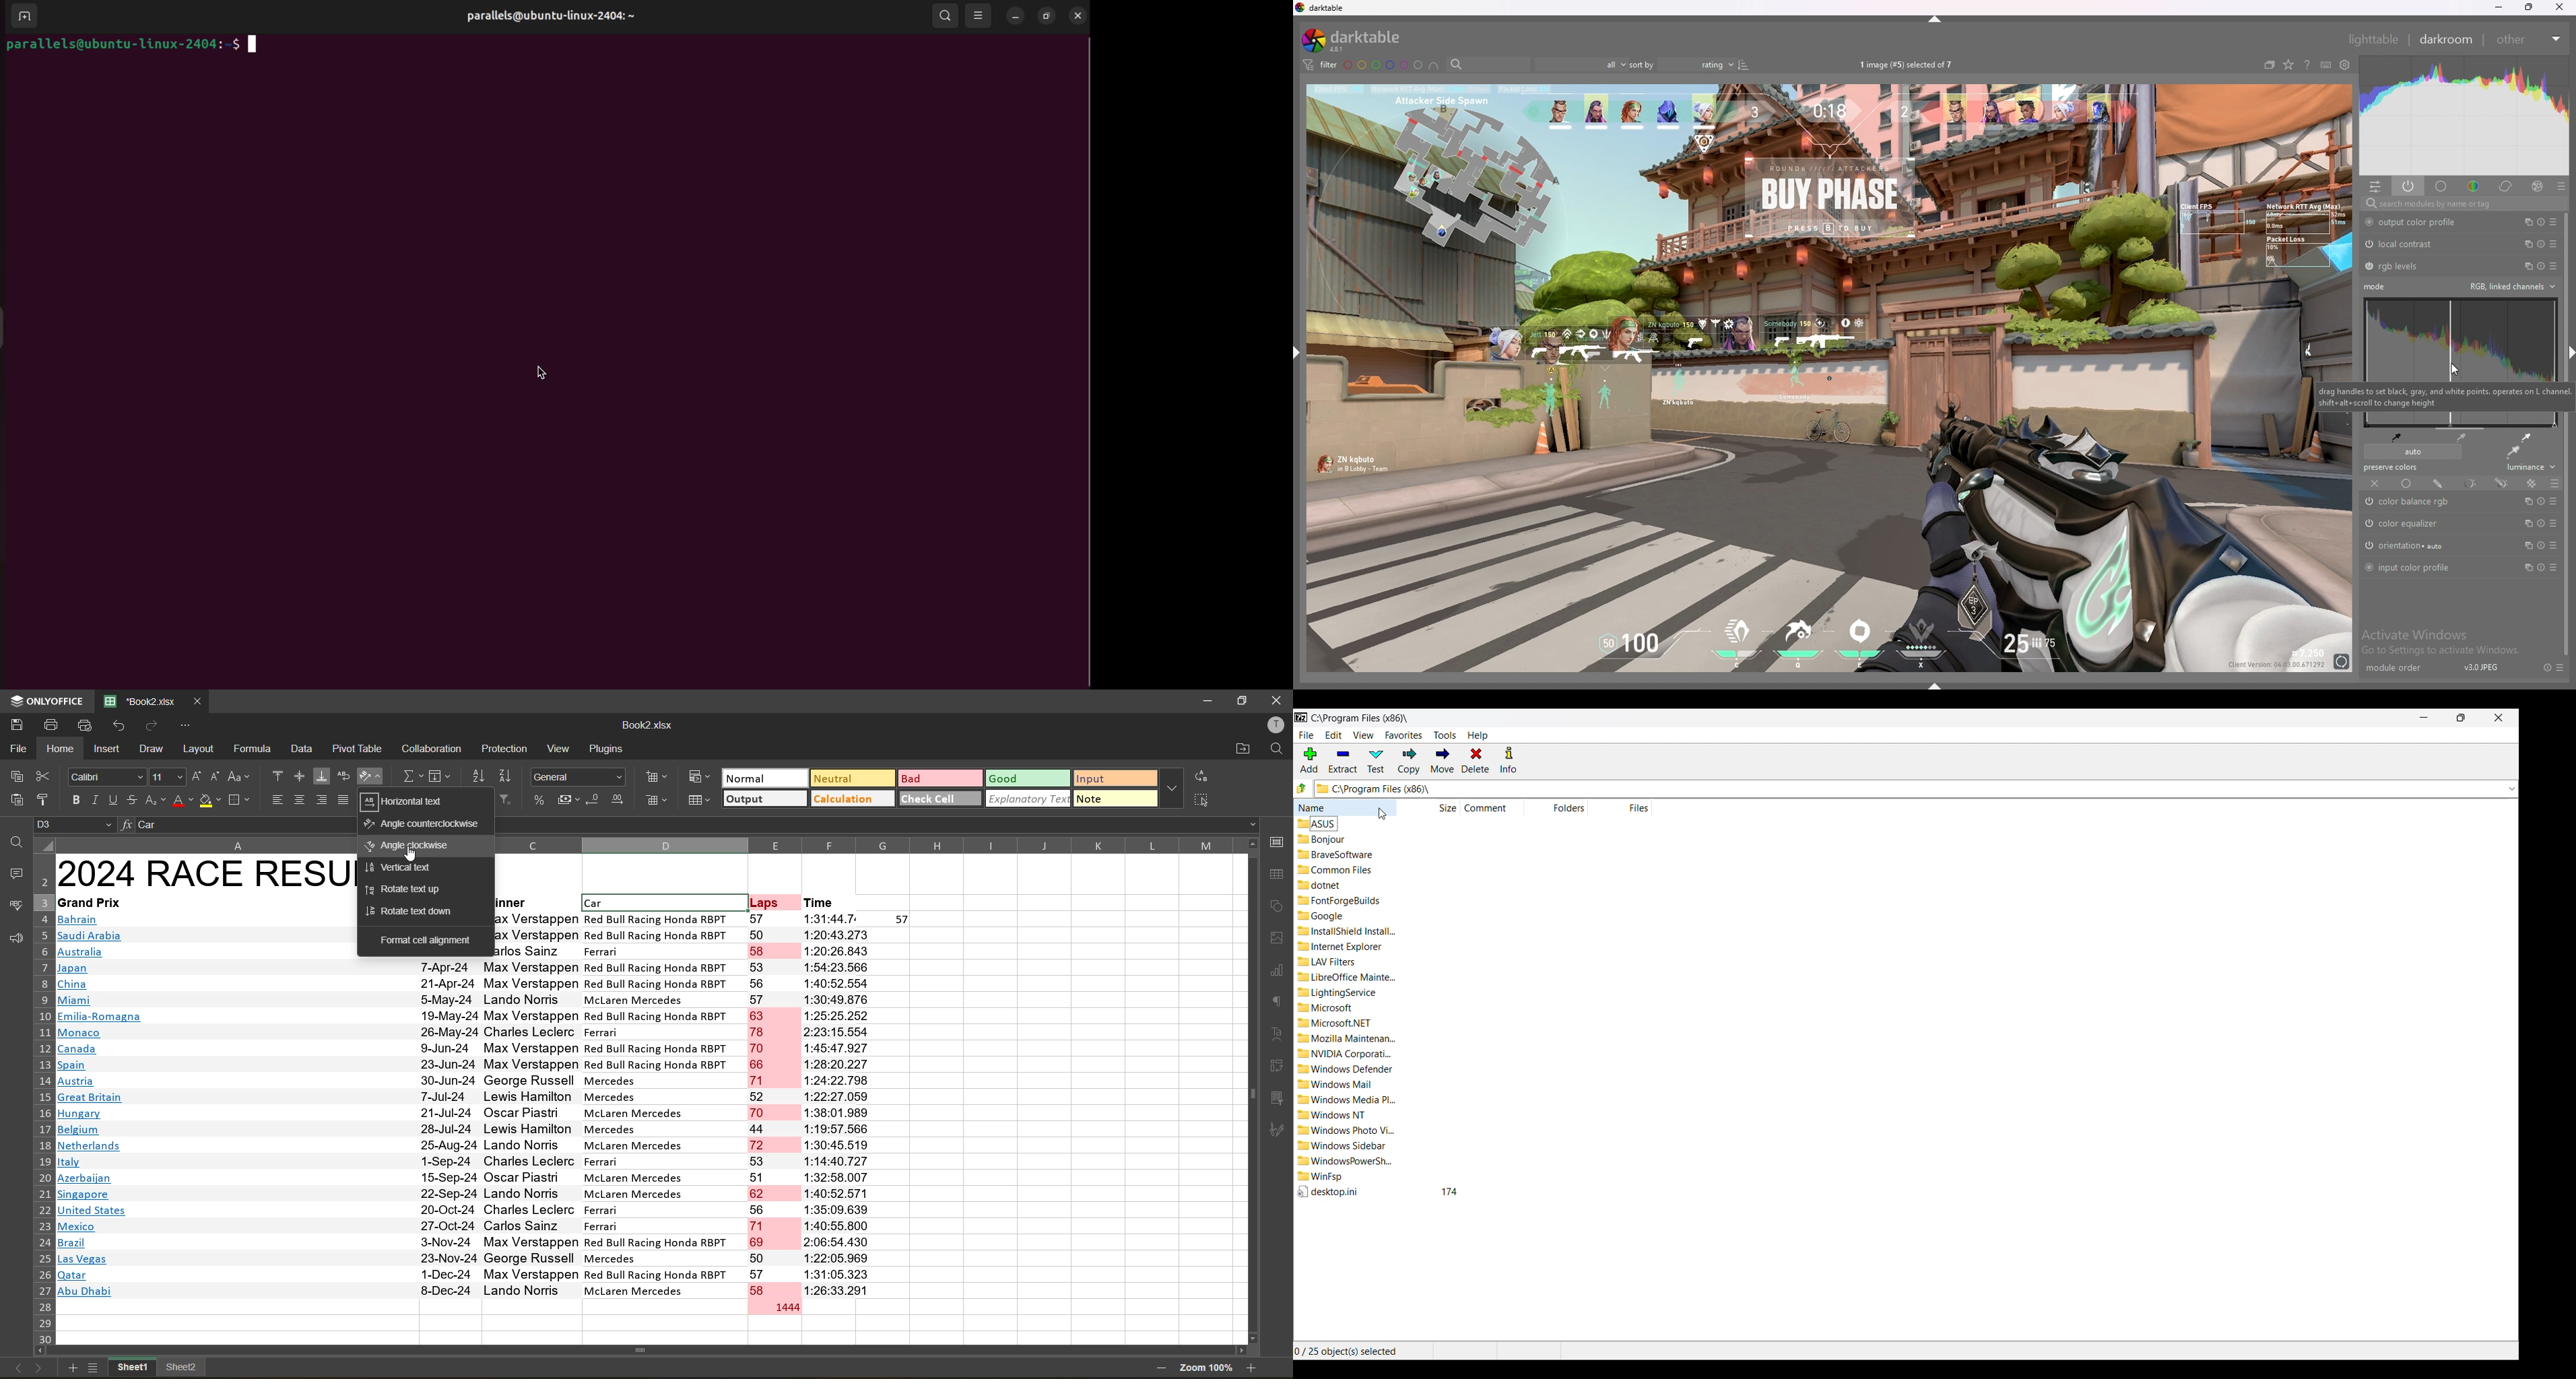 This screenshot has width=2576, height=1400. Describe the element at coordinates (505, 797) in the screenshot. I see `clear filter` at that location.